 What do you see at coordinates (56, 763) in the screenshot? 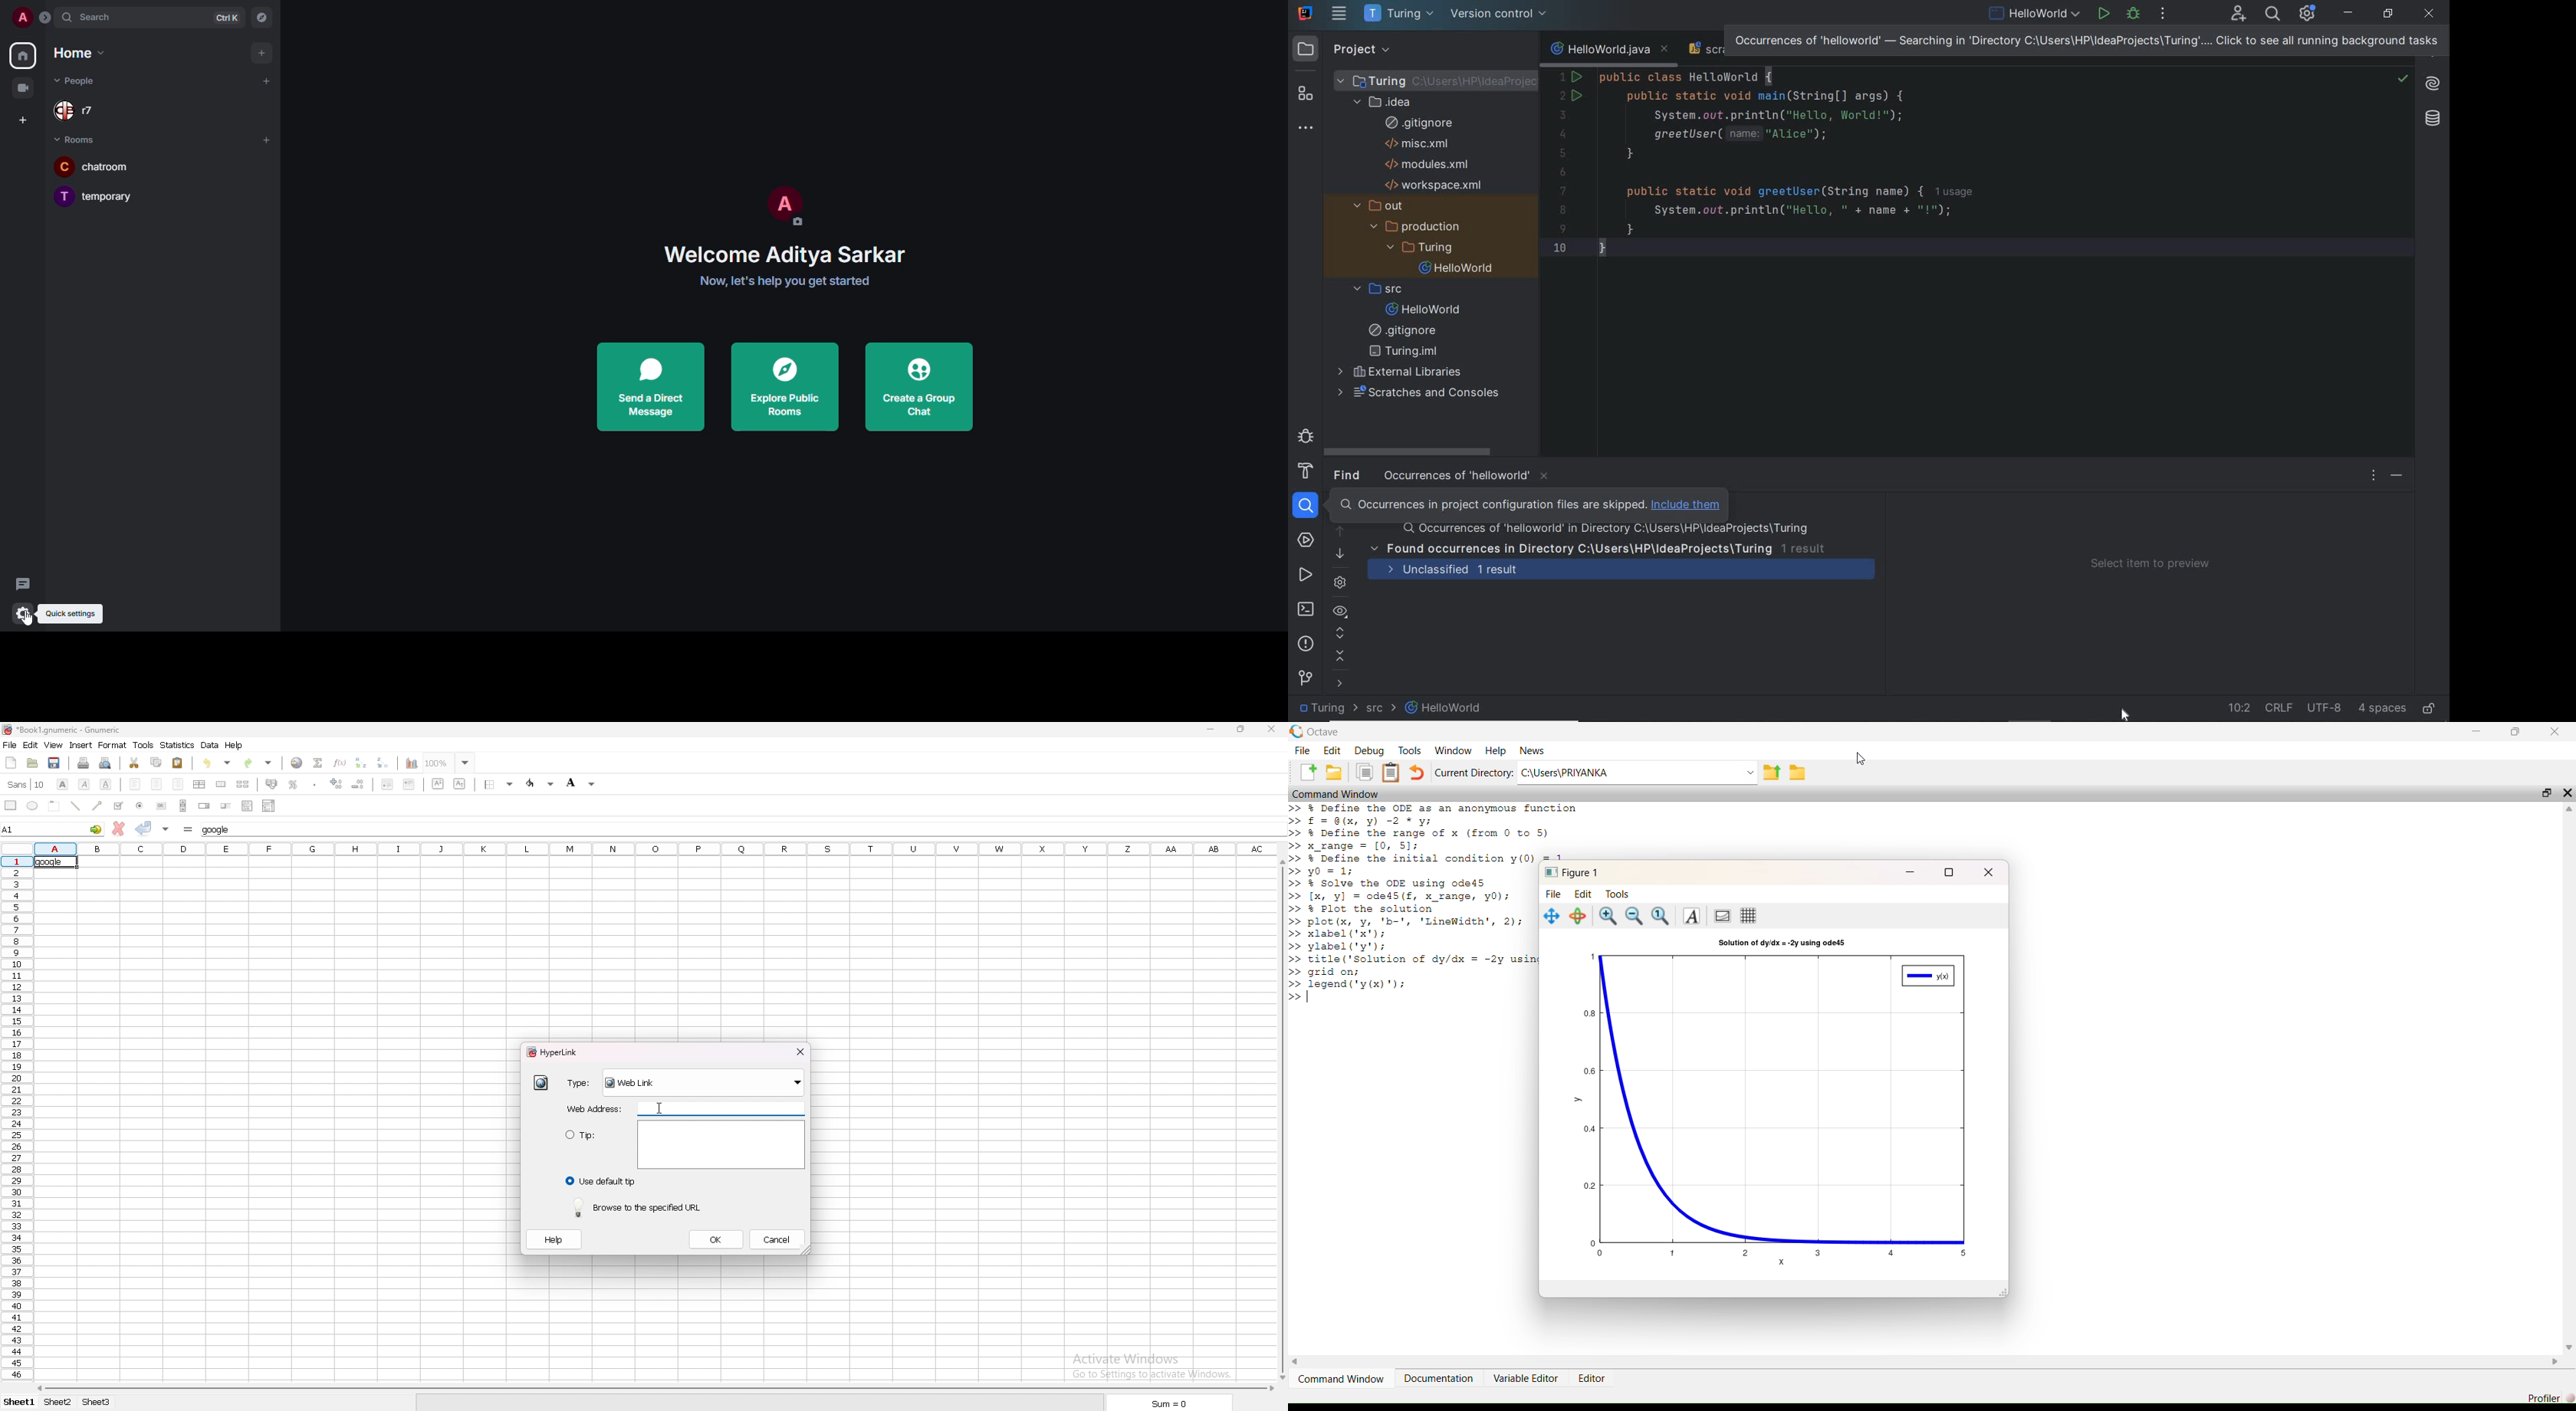
I see `save` at bounding box center [56, 763].